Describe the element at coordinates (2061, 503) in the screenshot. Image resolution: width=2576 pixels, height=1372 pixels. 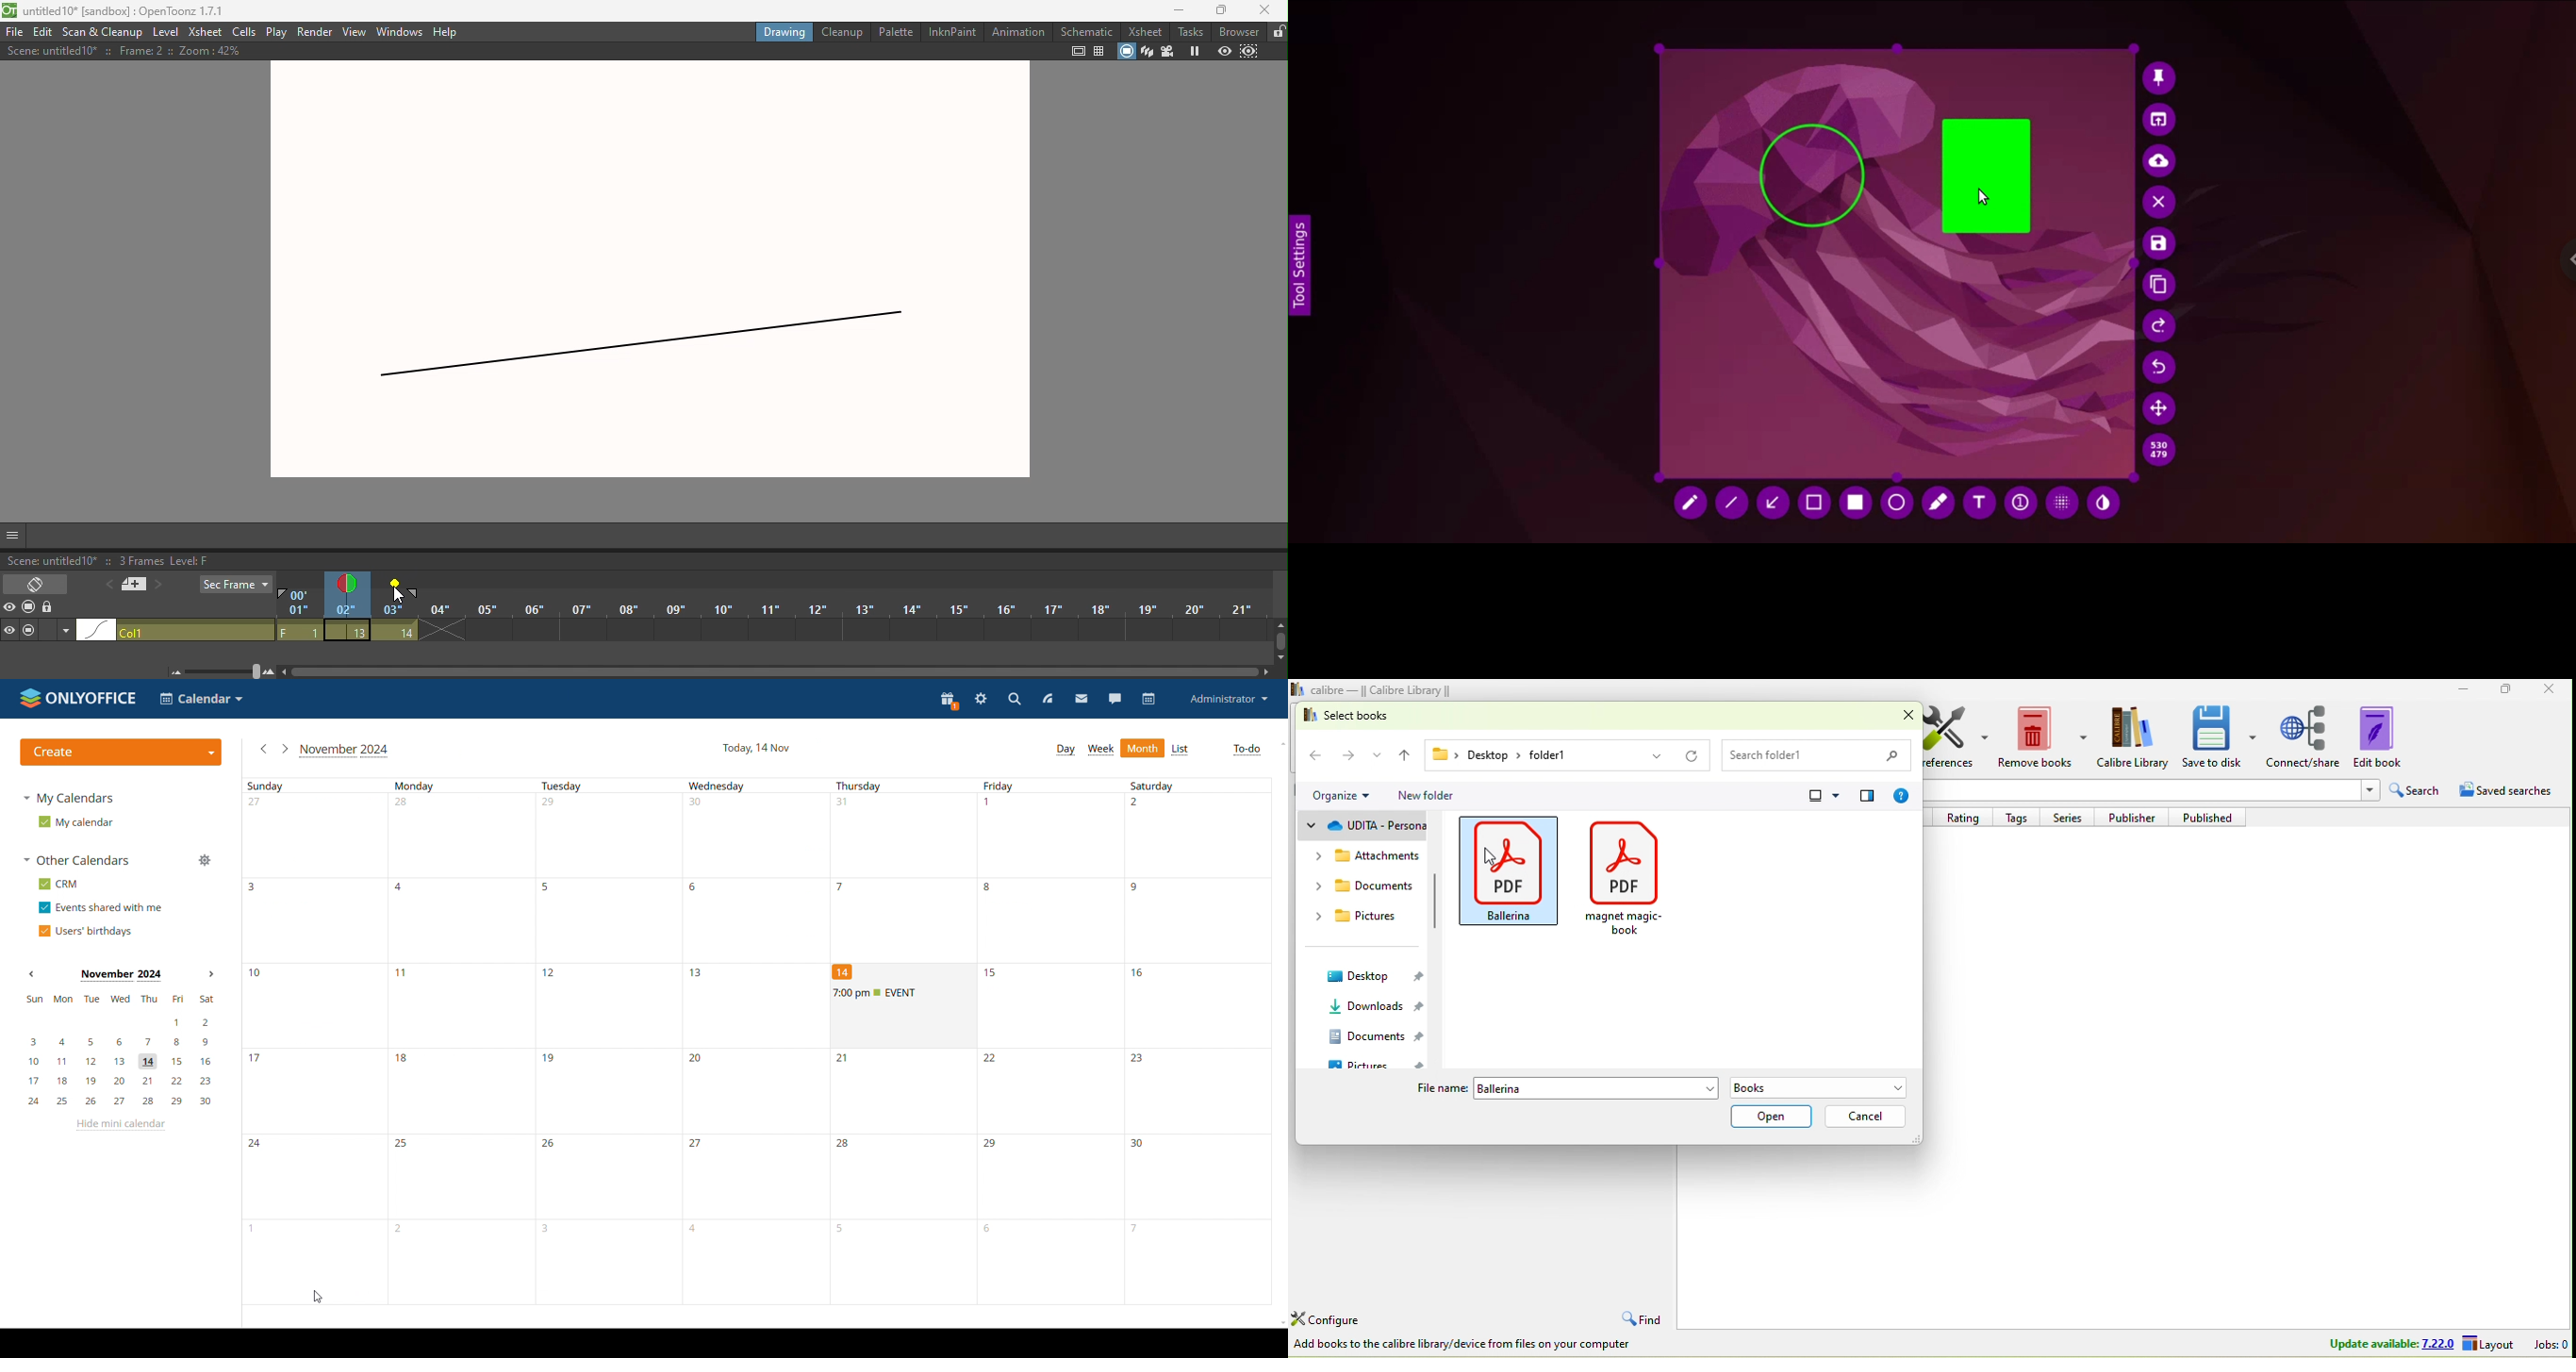
I see `pixelate` at that location.